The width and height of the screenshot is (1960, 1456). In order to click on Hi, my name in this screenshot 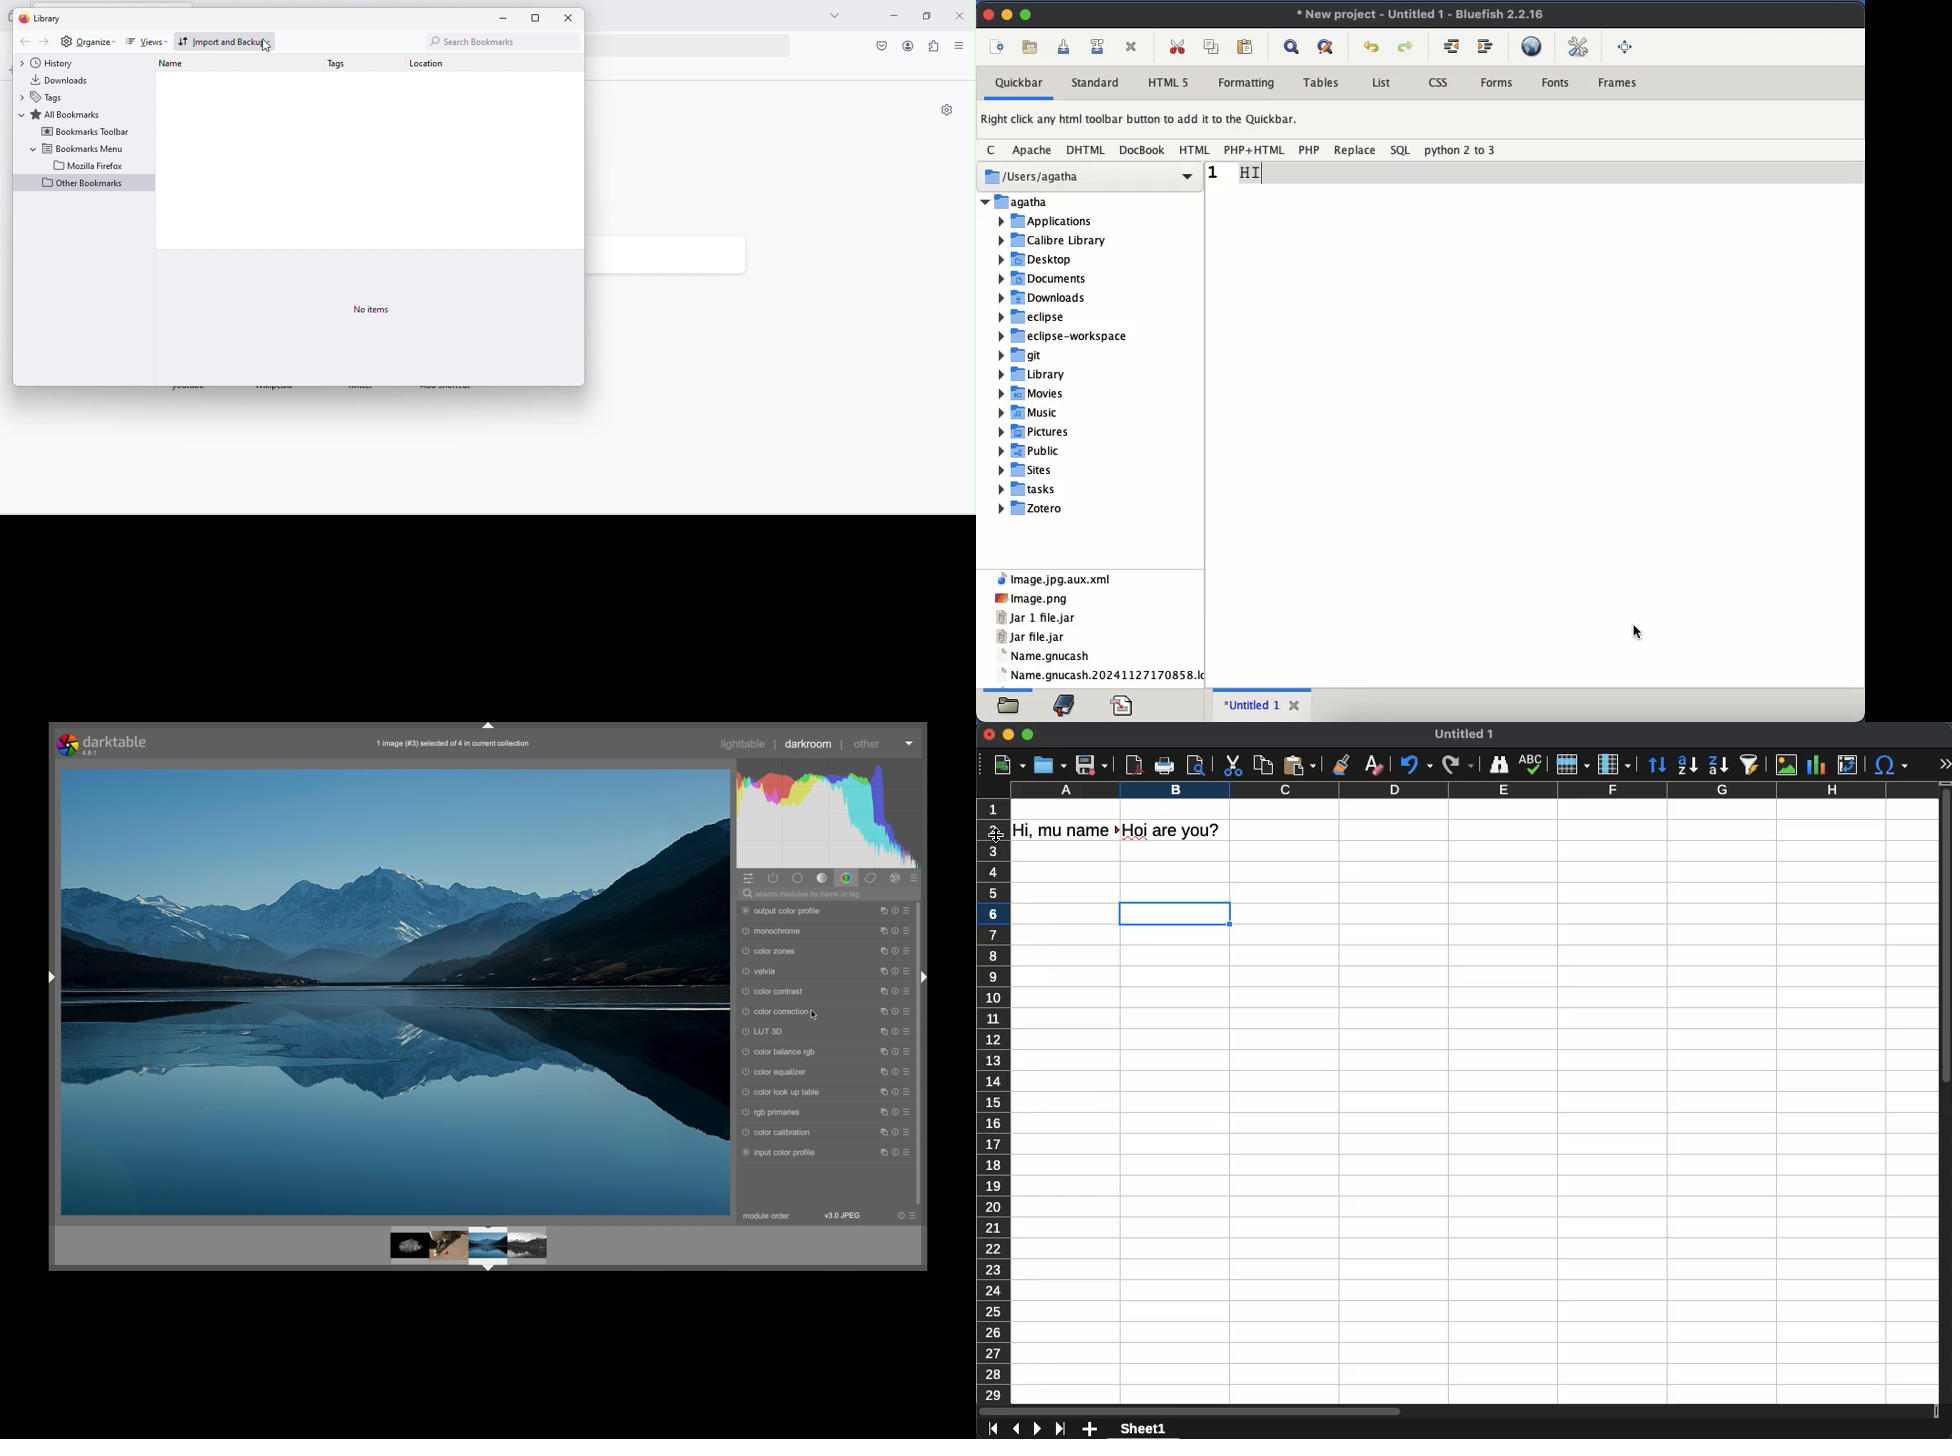, I will do `click(1065, 830)`.